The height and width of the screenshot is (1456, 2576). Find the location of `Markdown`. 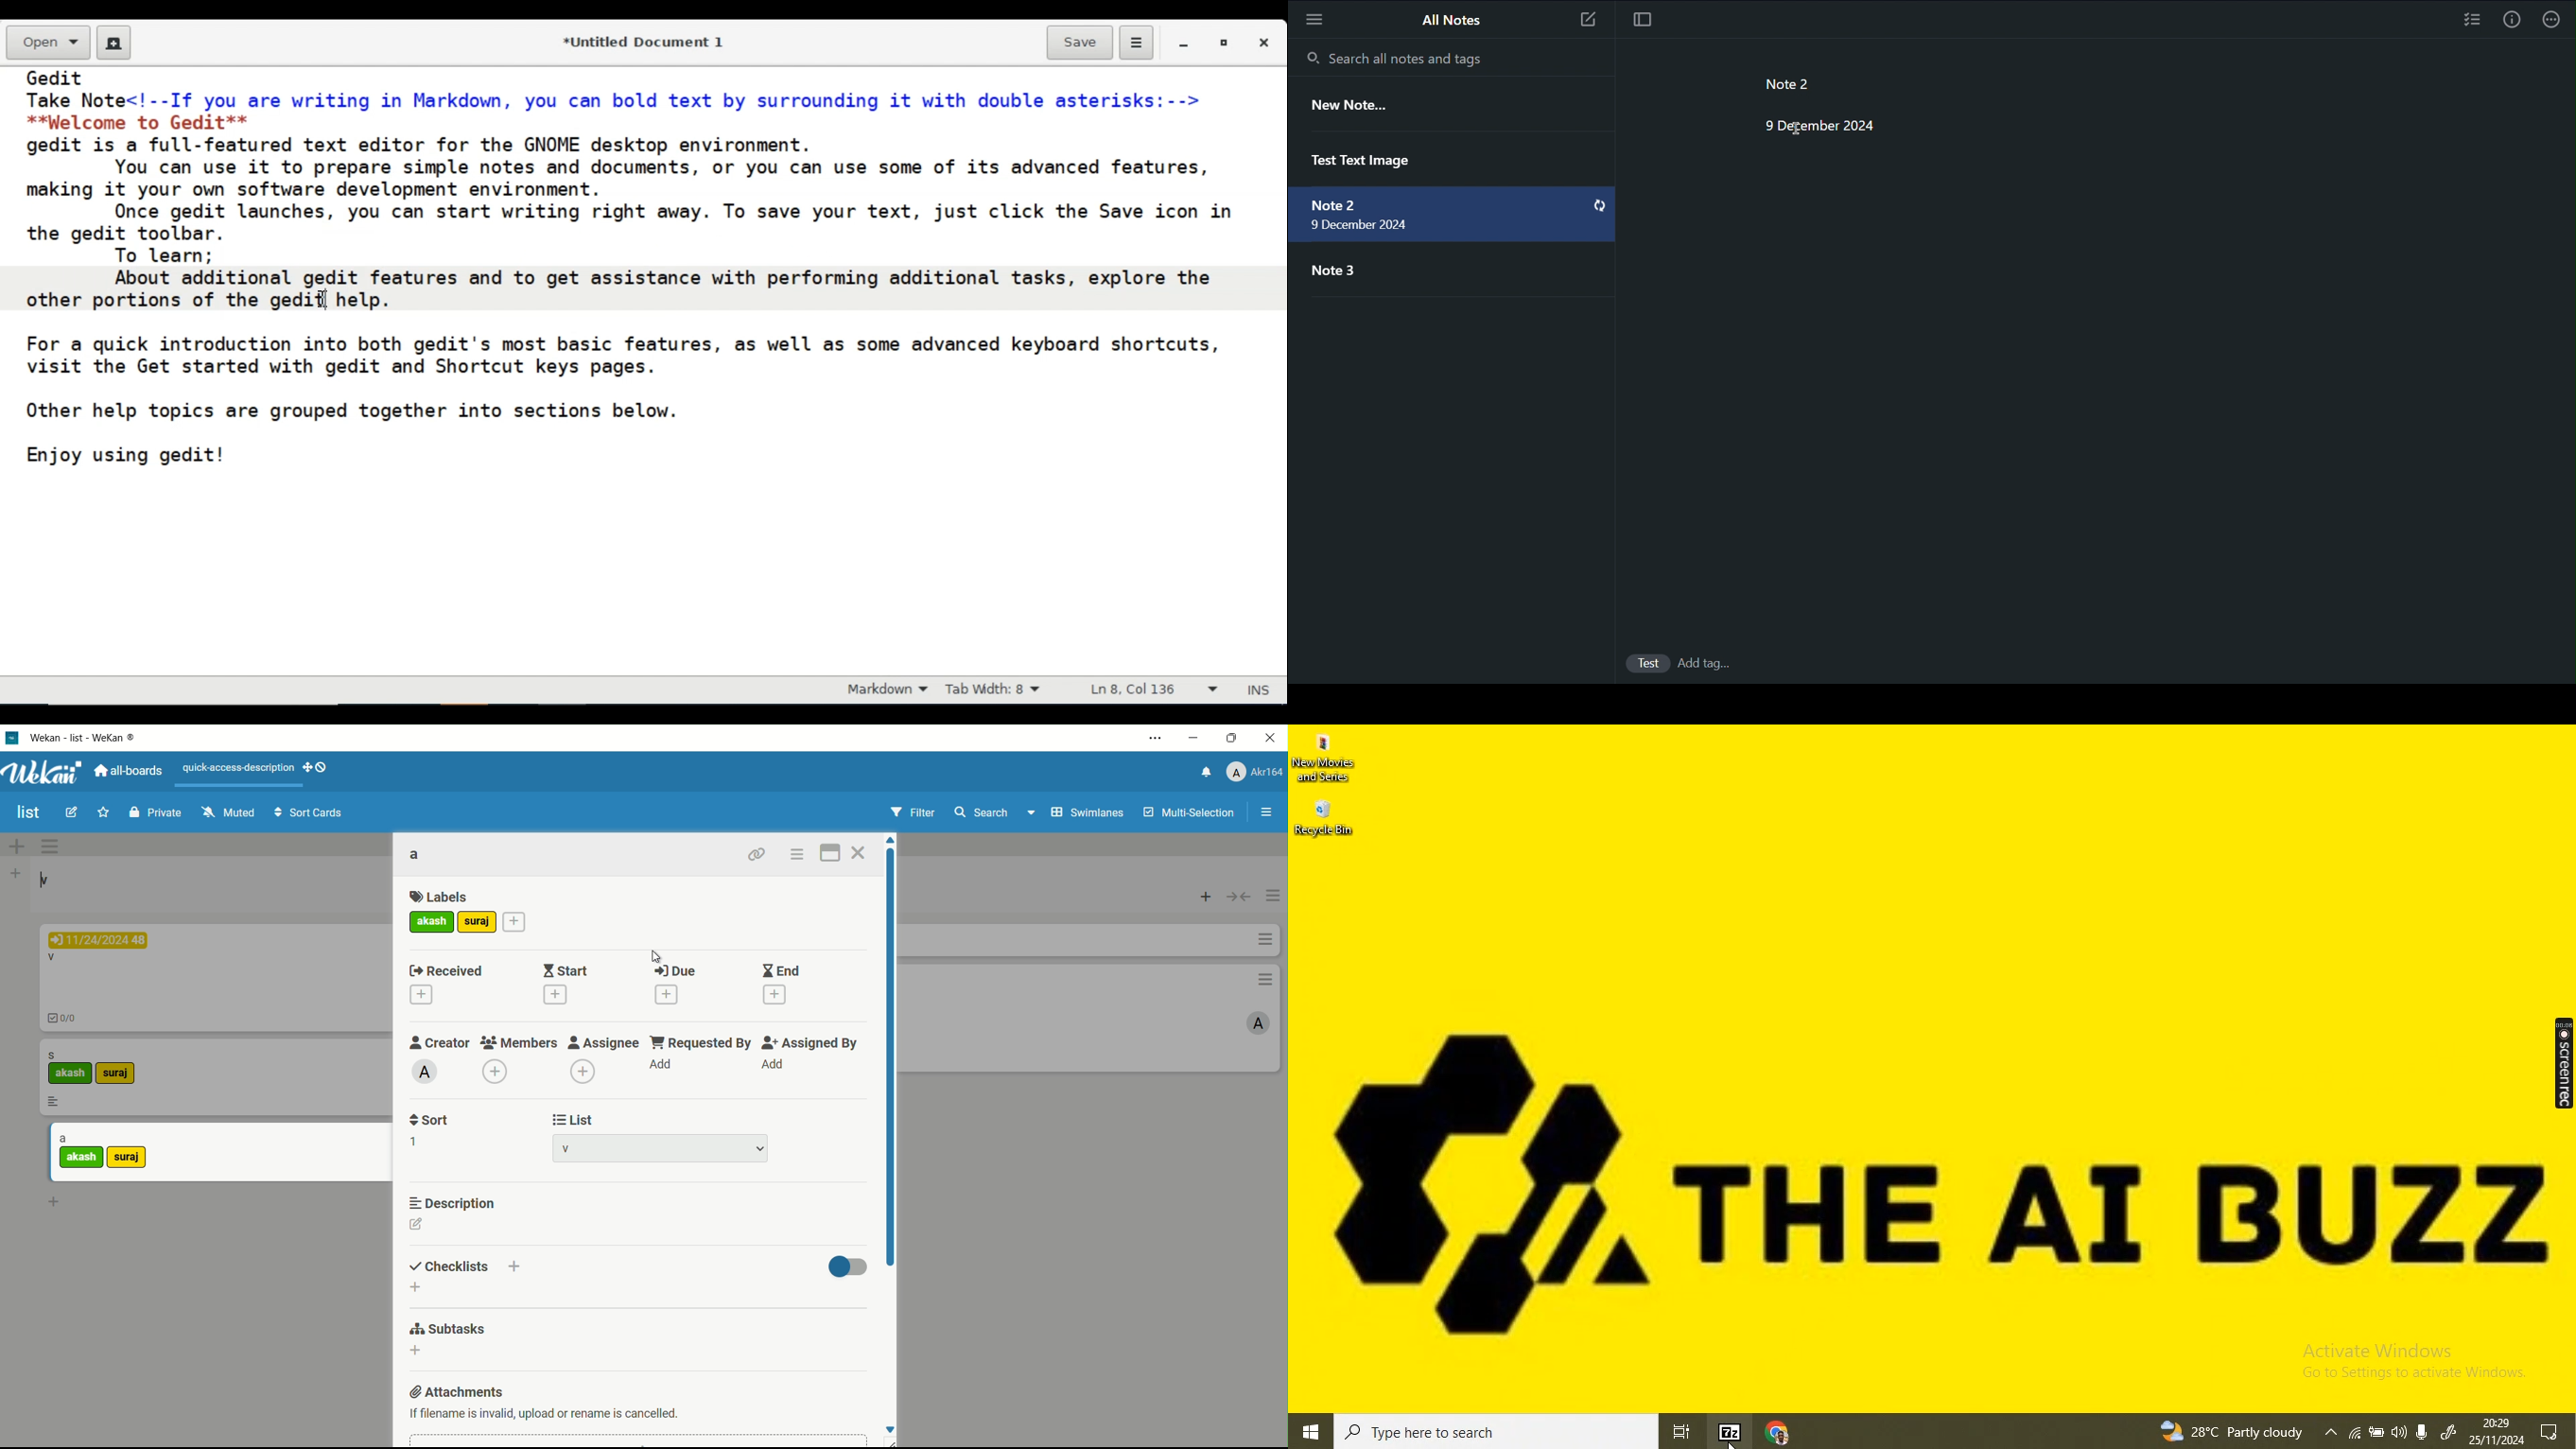

Markdown is located at coordinates (884, 690).